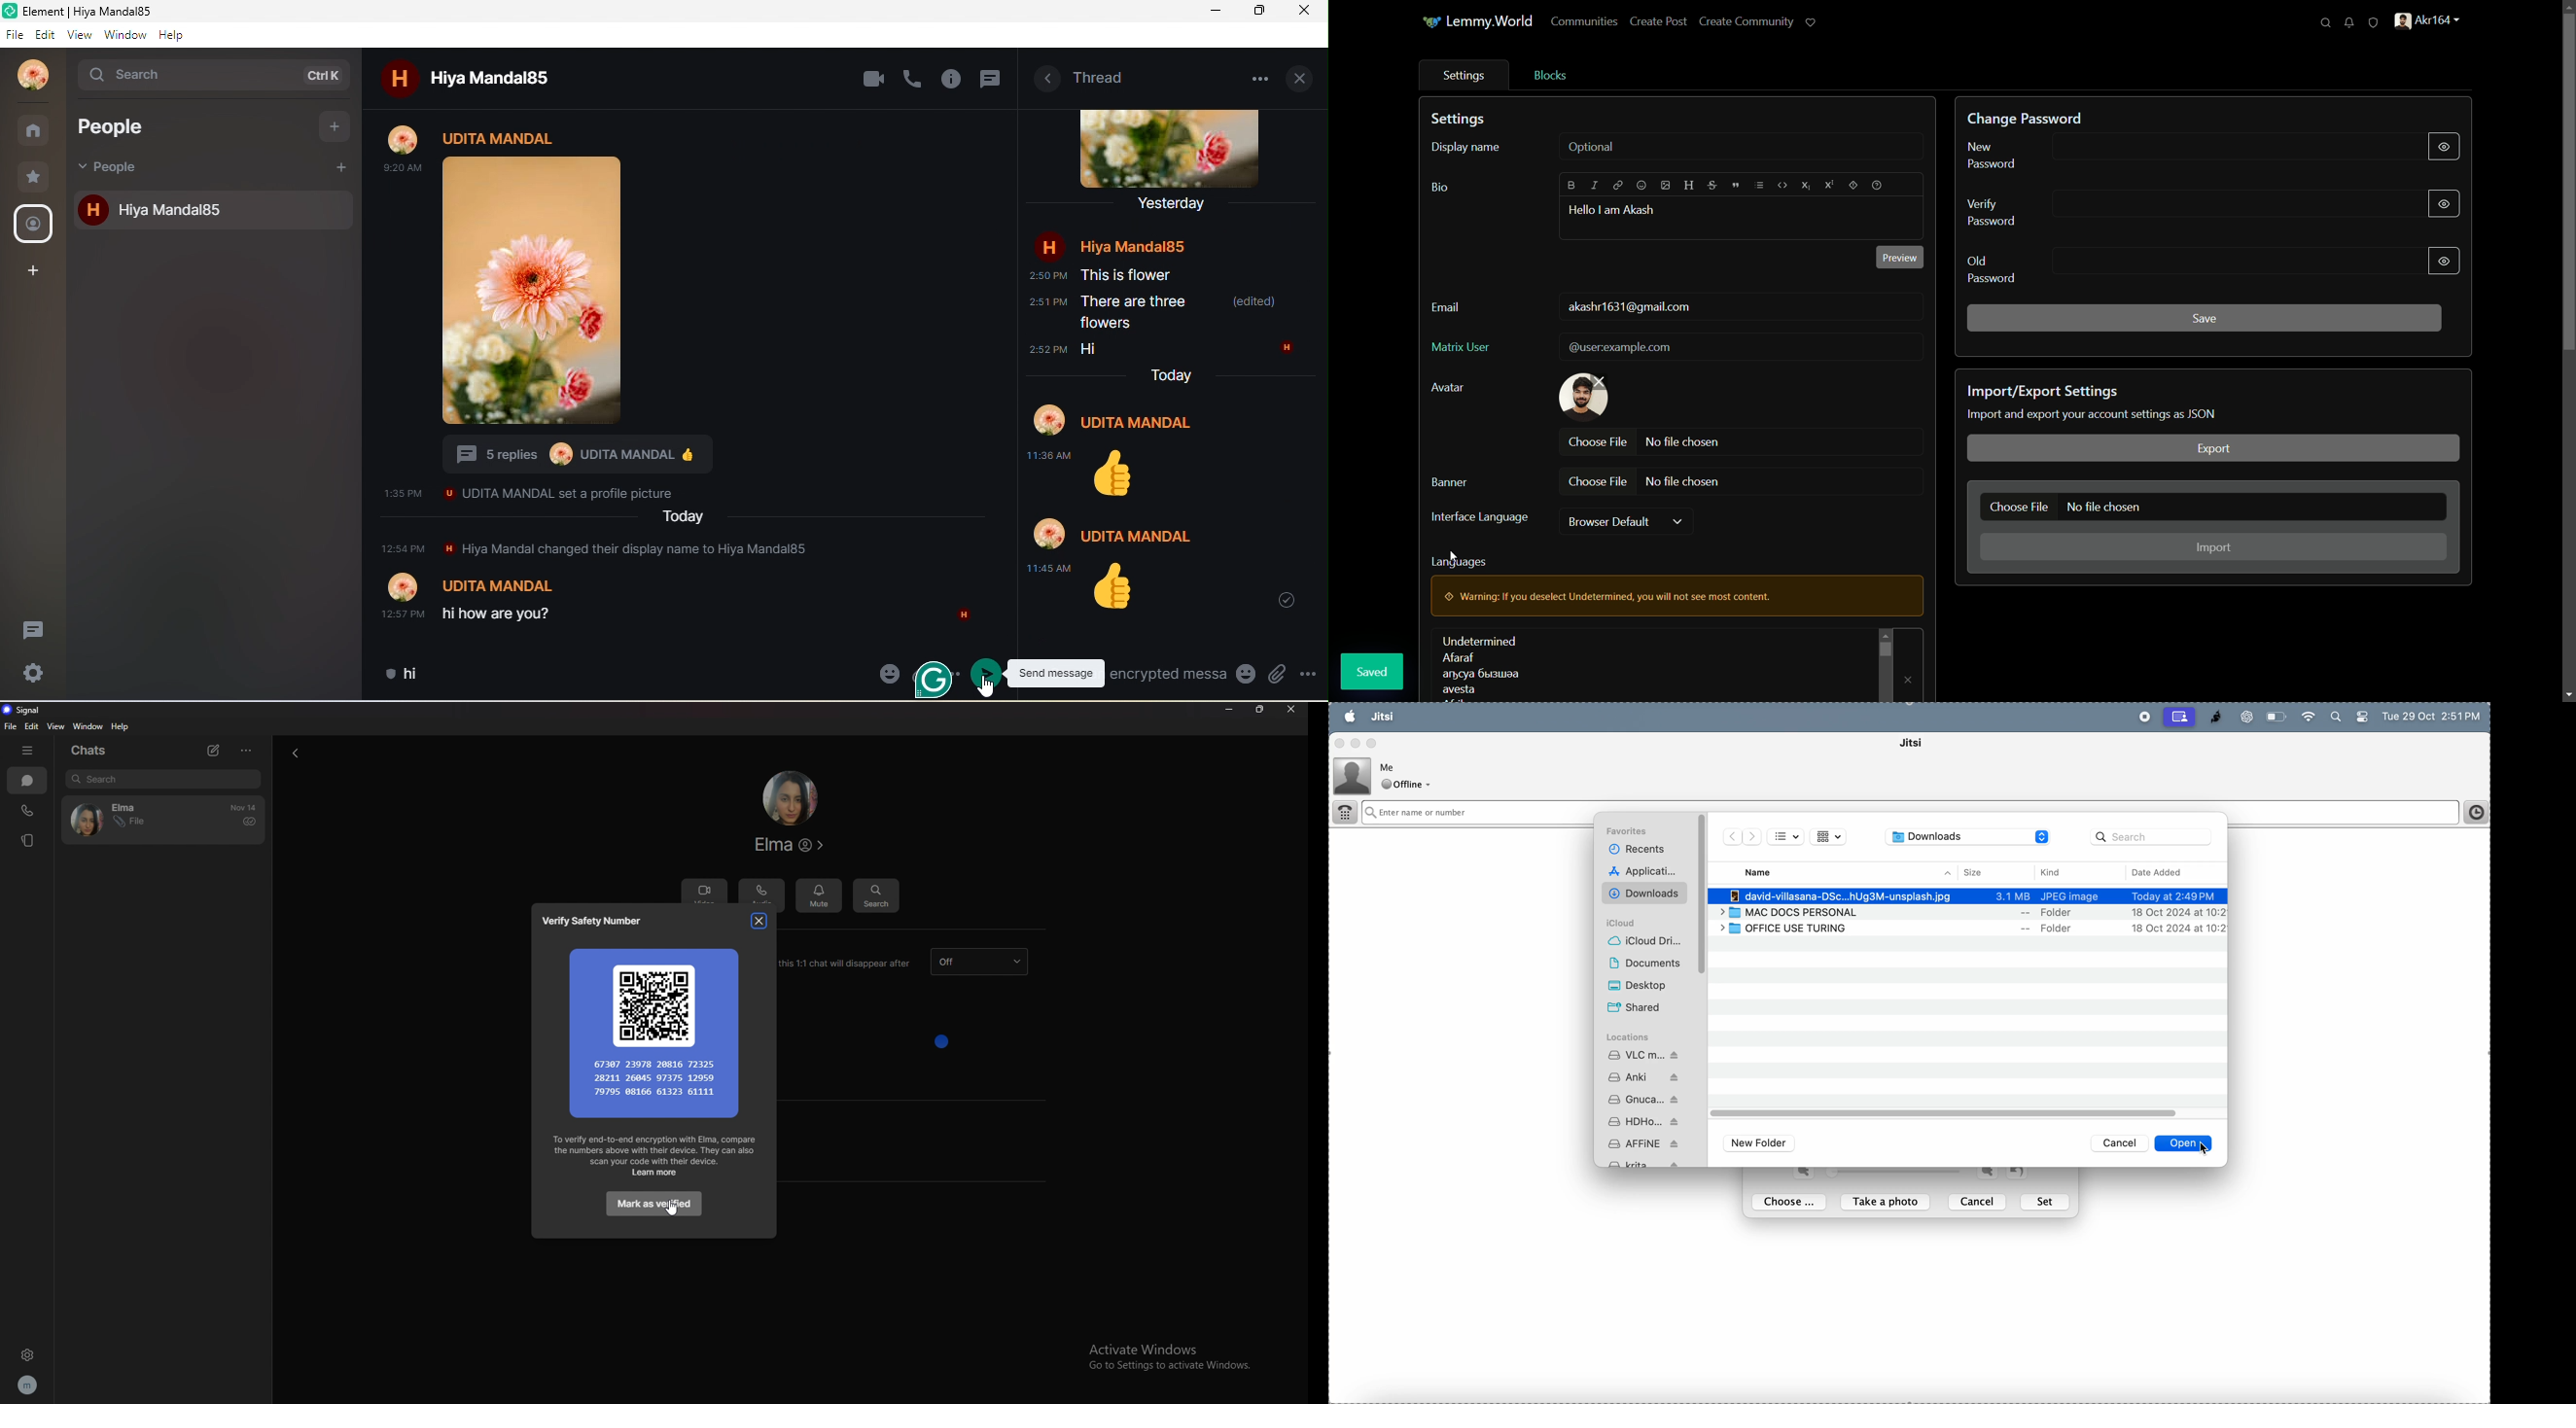  I want to click on export, so click(2213, 447).